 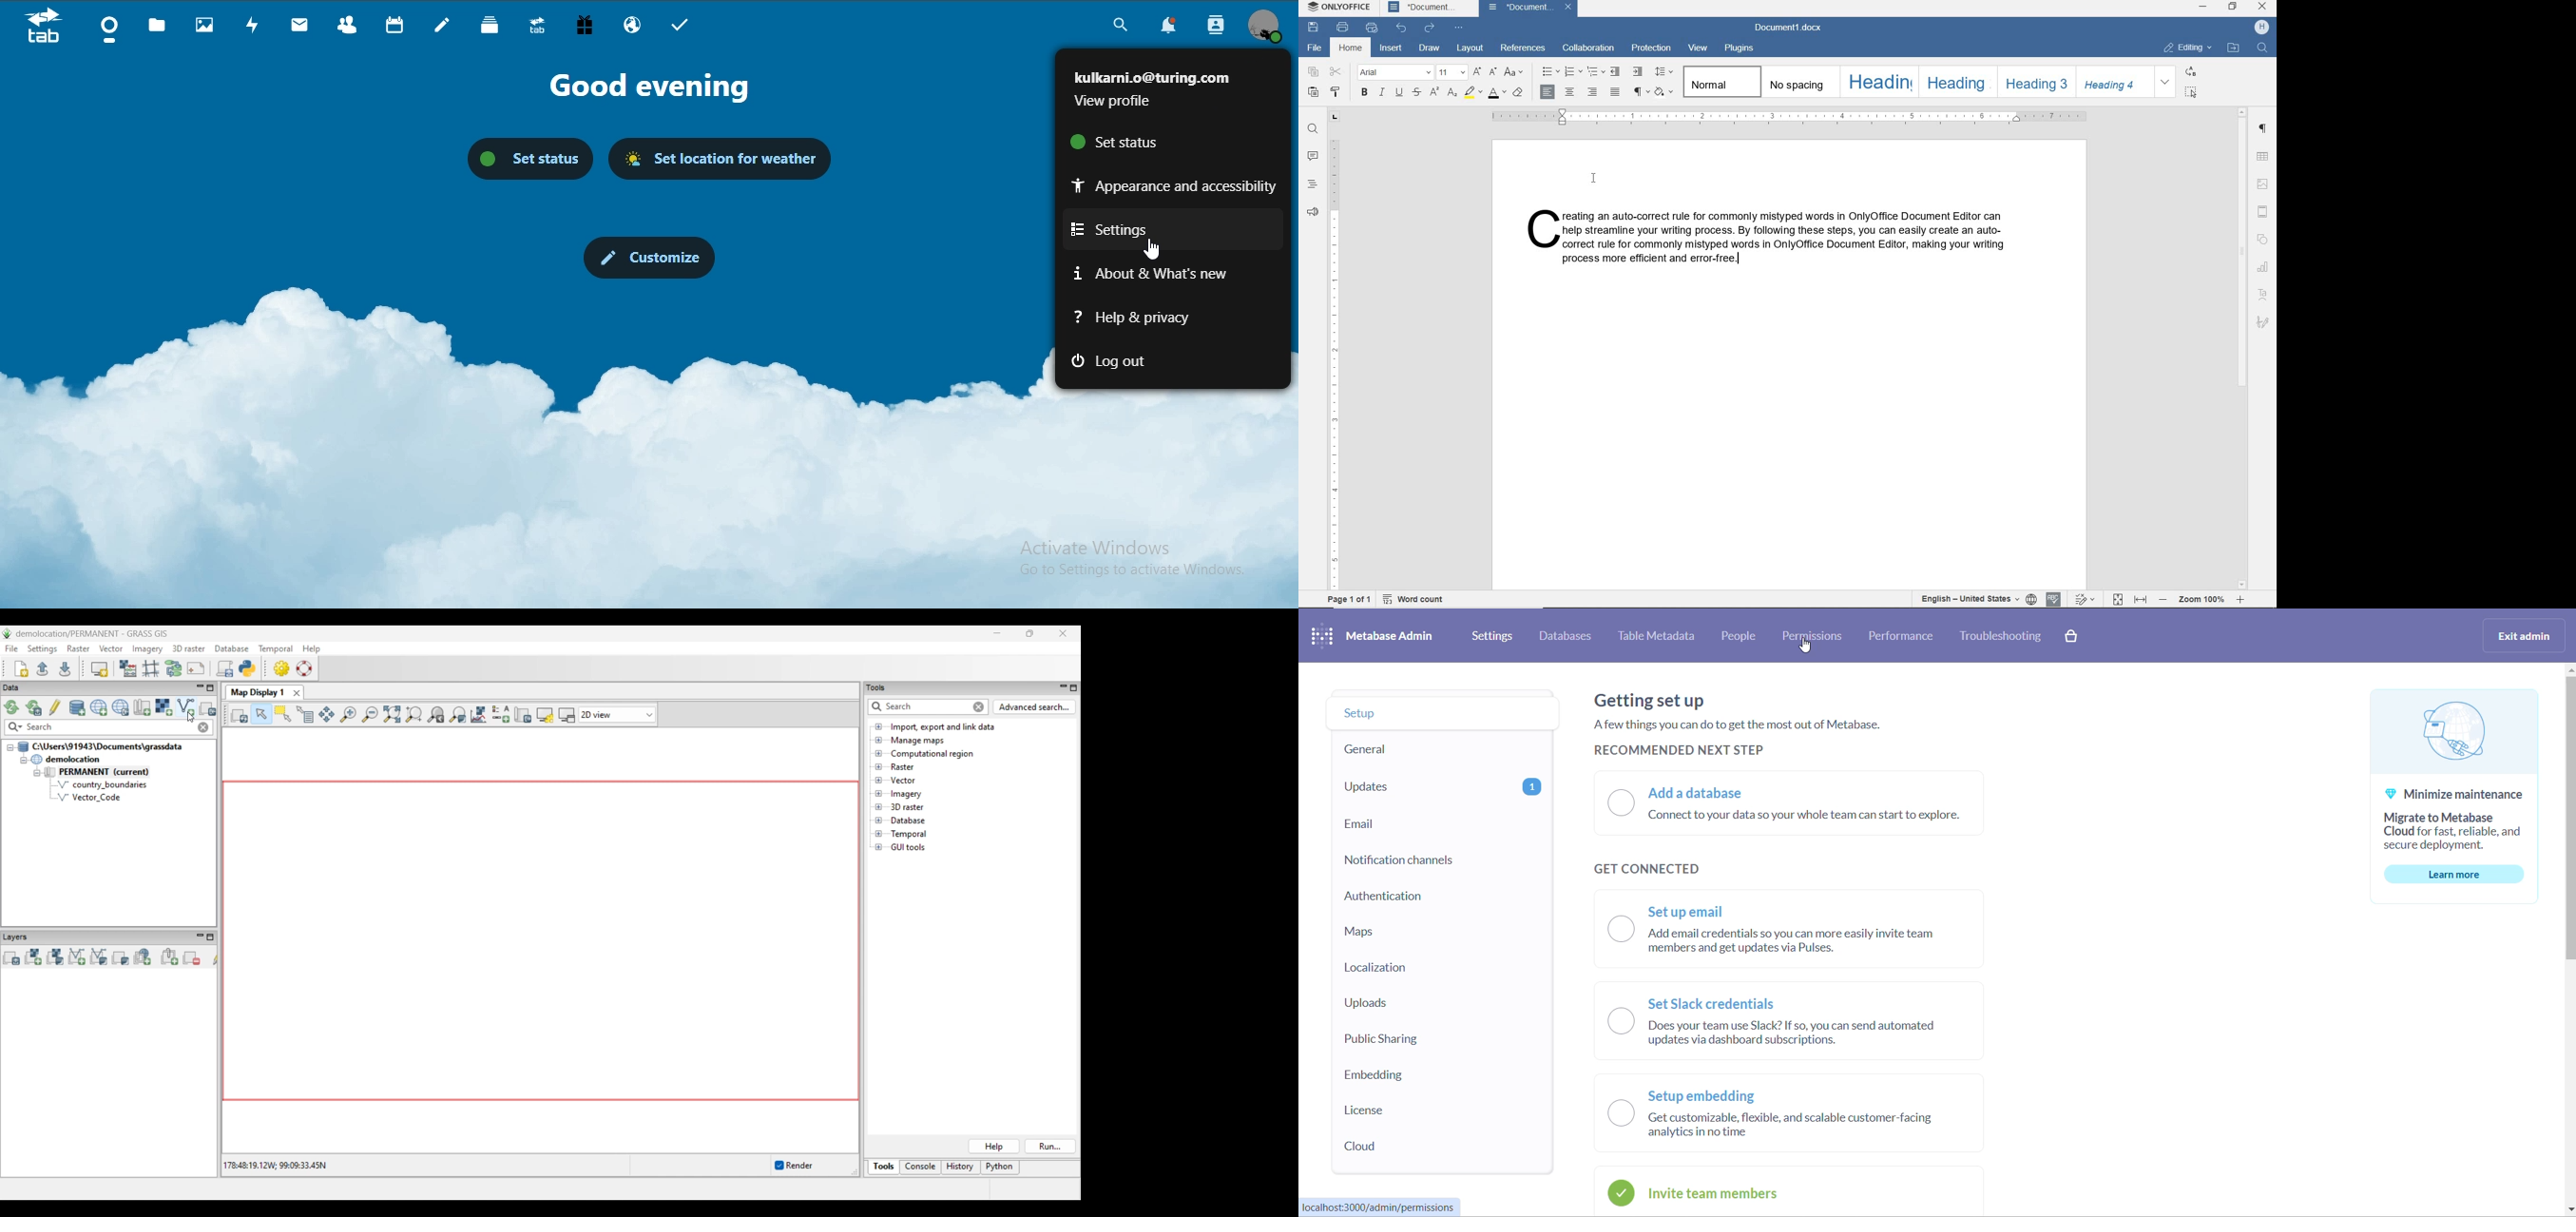 I want to click on HEADINGS, so click(x=1312, y=184).